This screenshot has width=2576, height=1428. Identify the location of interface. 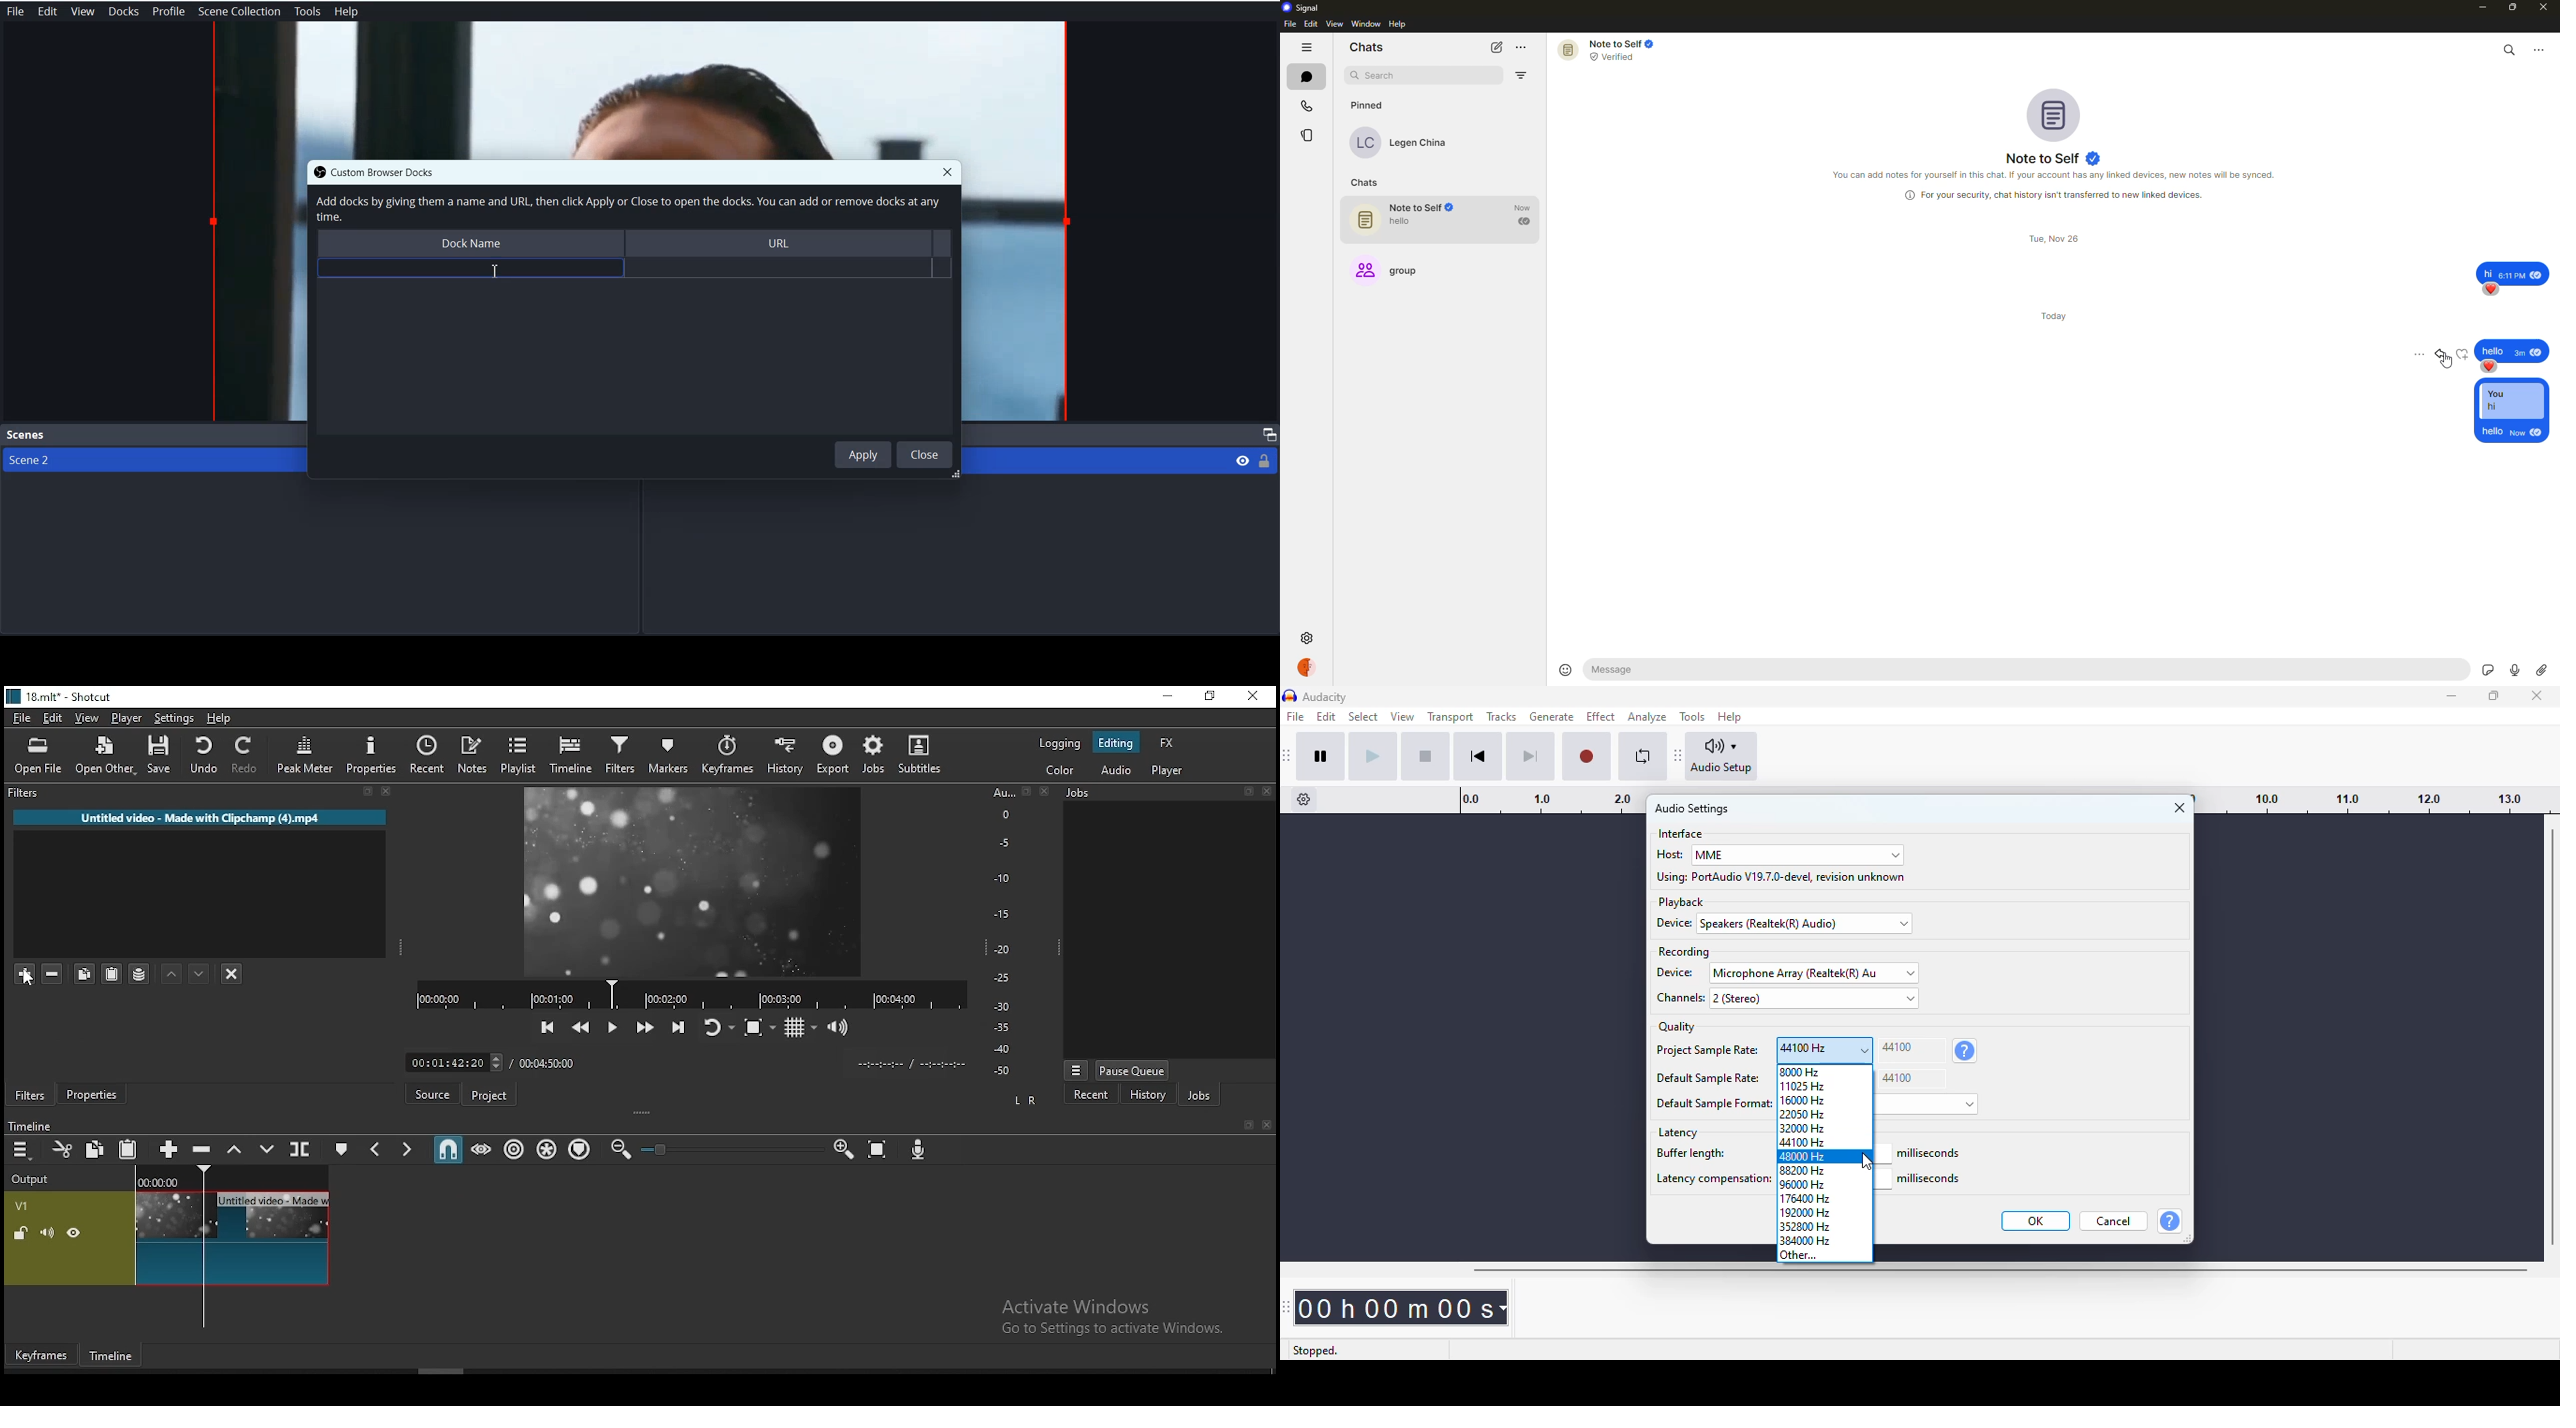
(1681, 834).